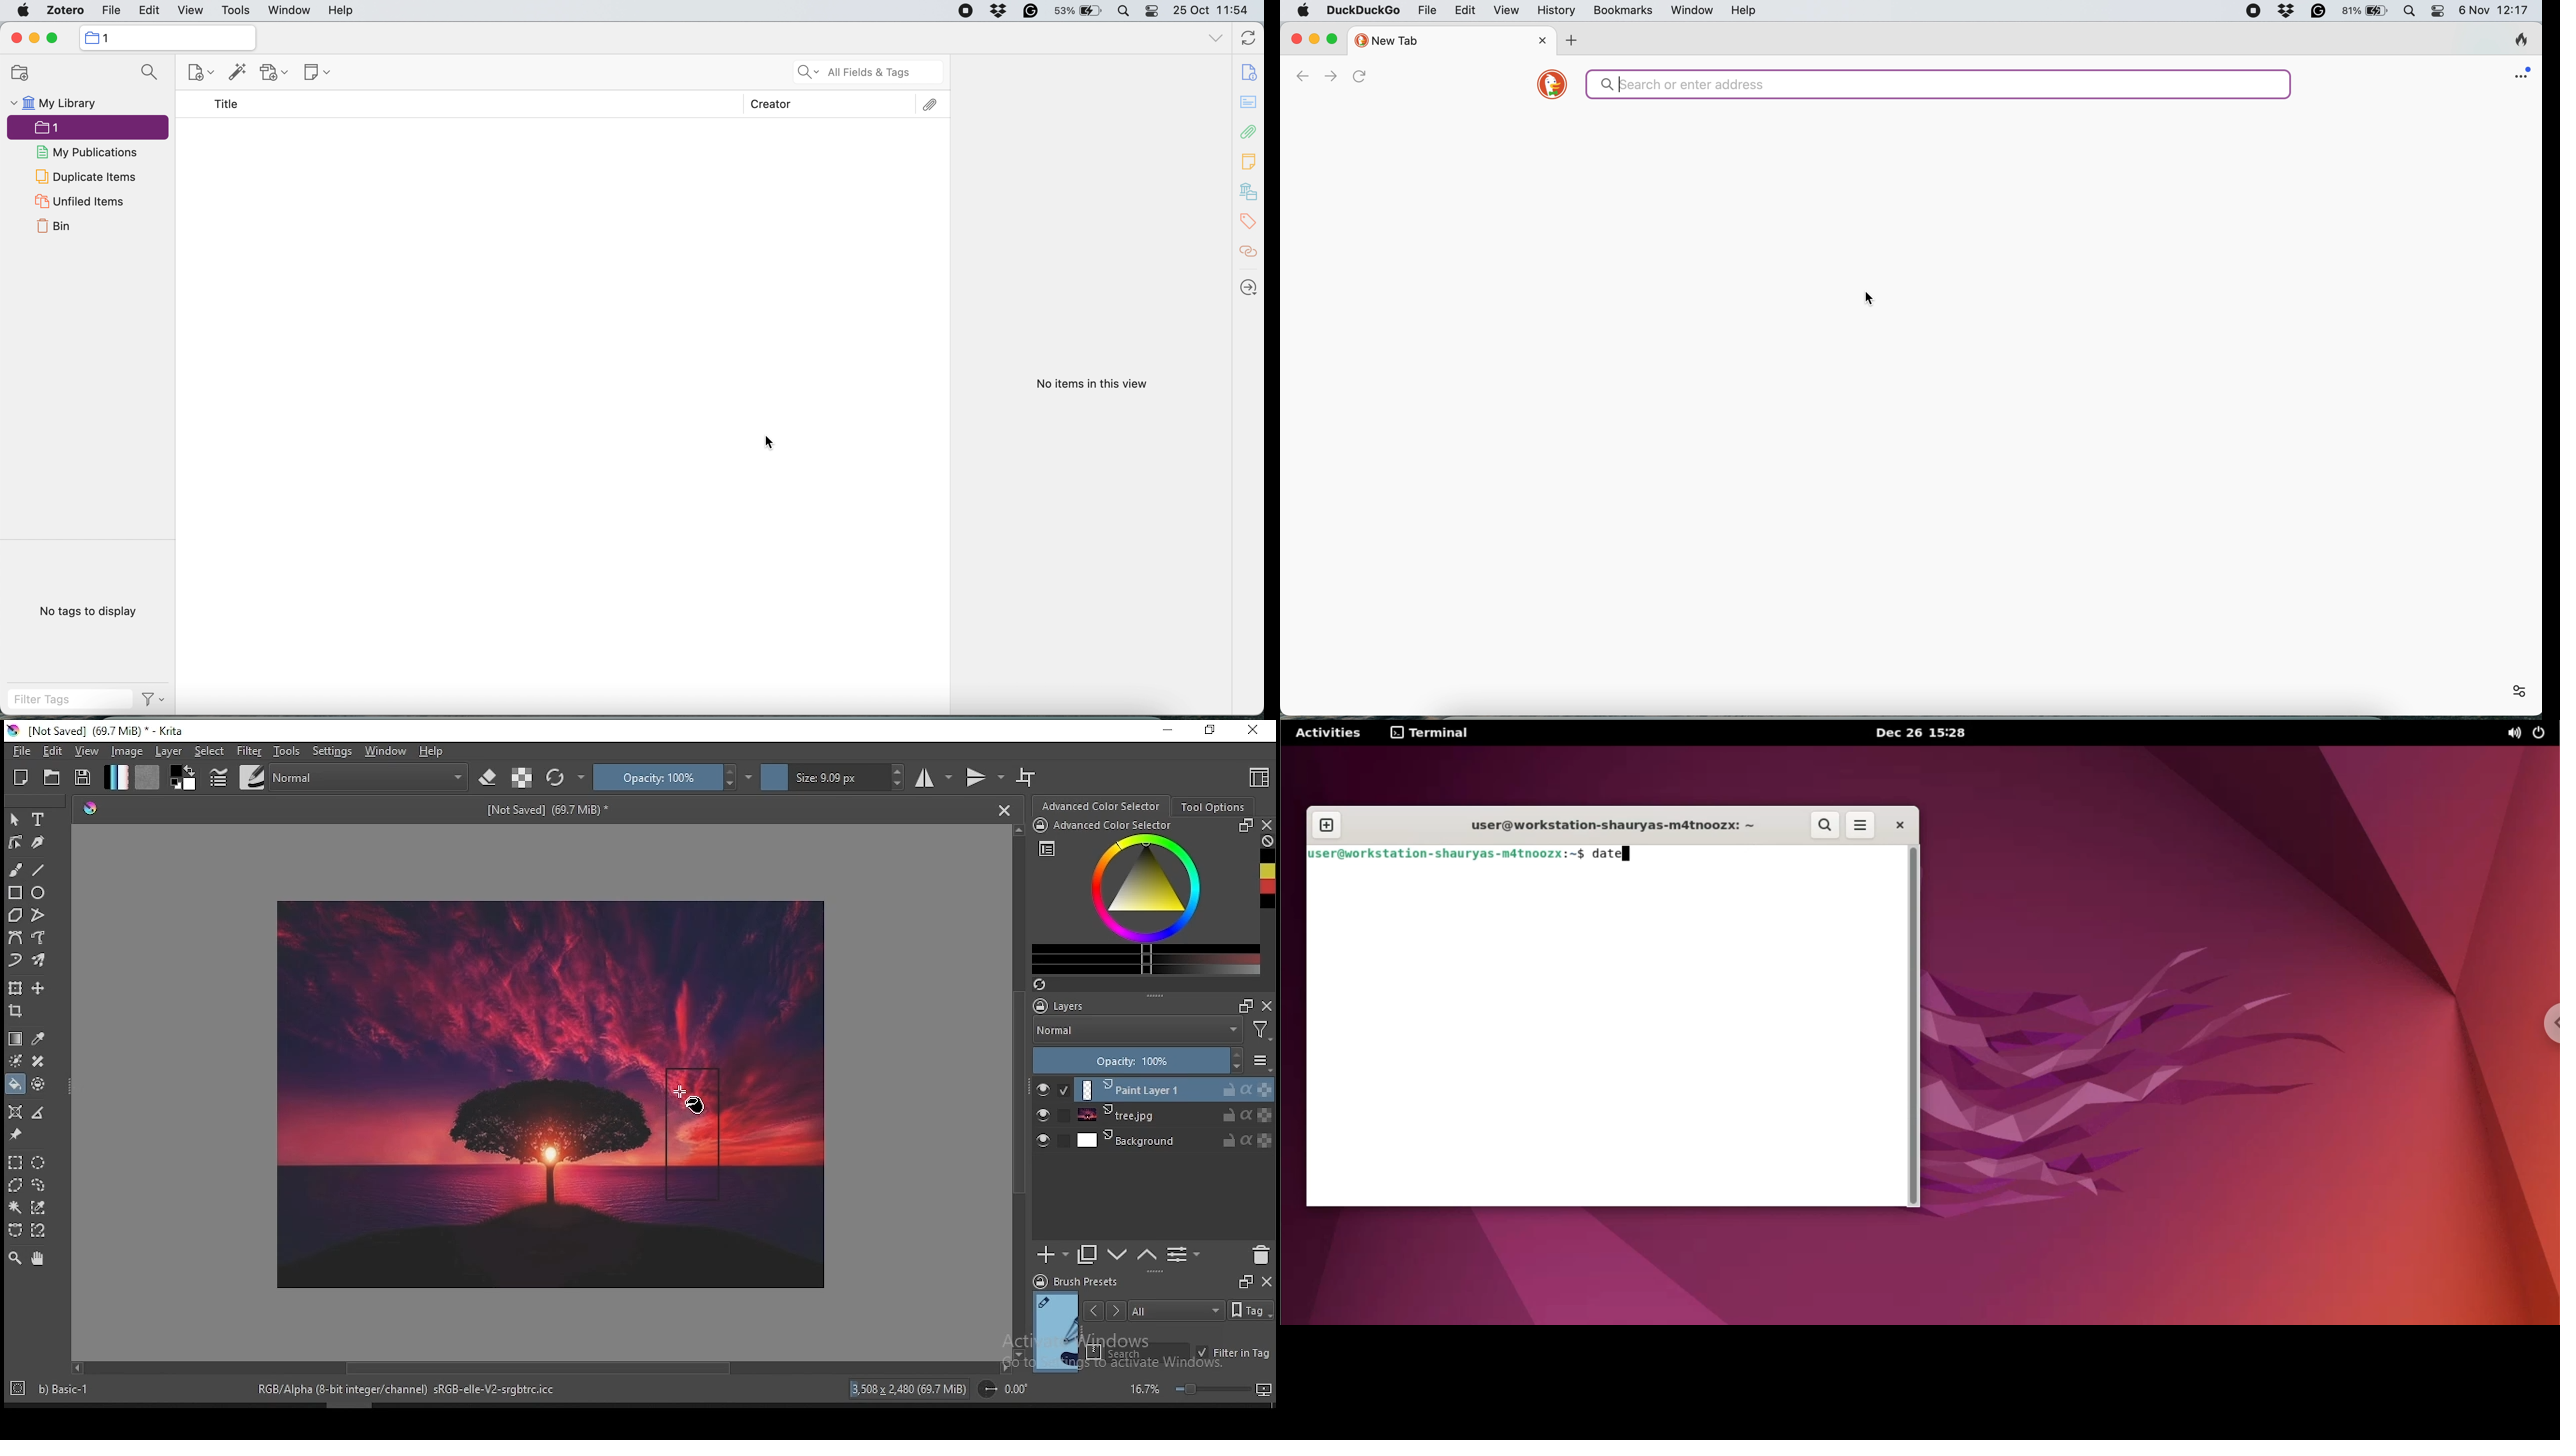 This screenshot has width=2576, height=1456. What do you see at coordinates (1246, 40) in the screenshot?
I see `sync with zotero.org` at bounding box center [1246, 40].